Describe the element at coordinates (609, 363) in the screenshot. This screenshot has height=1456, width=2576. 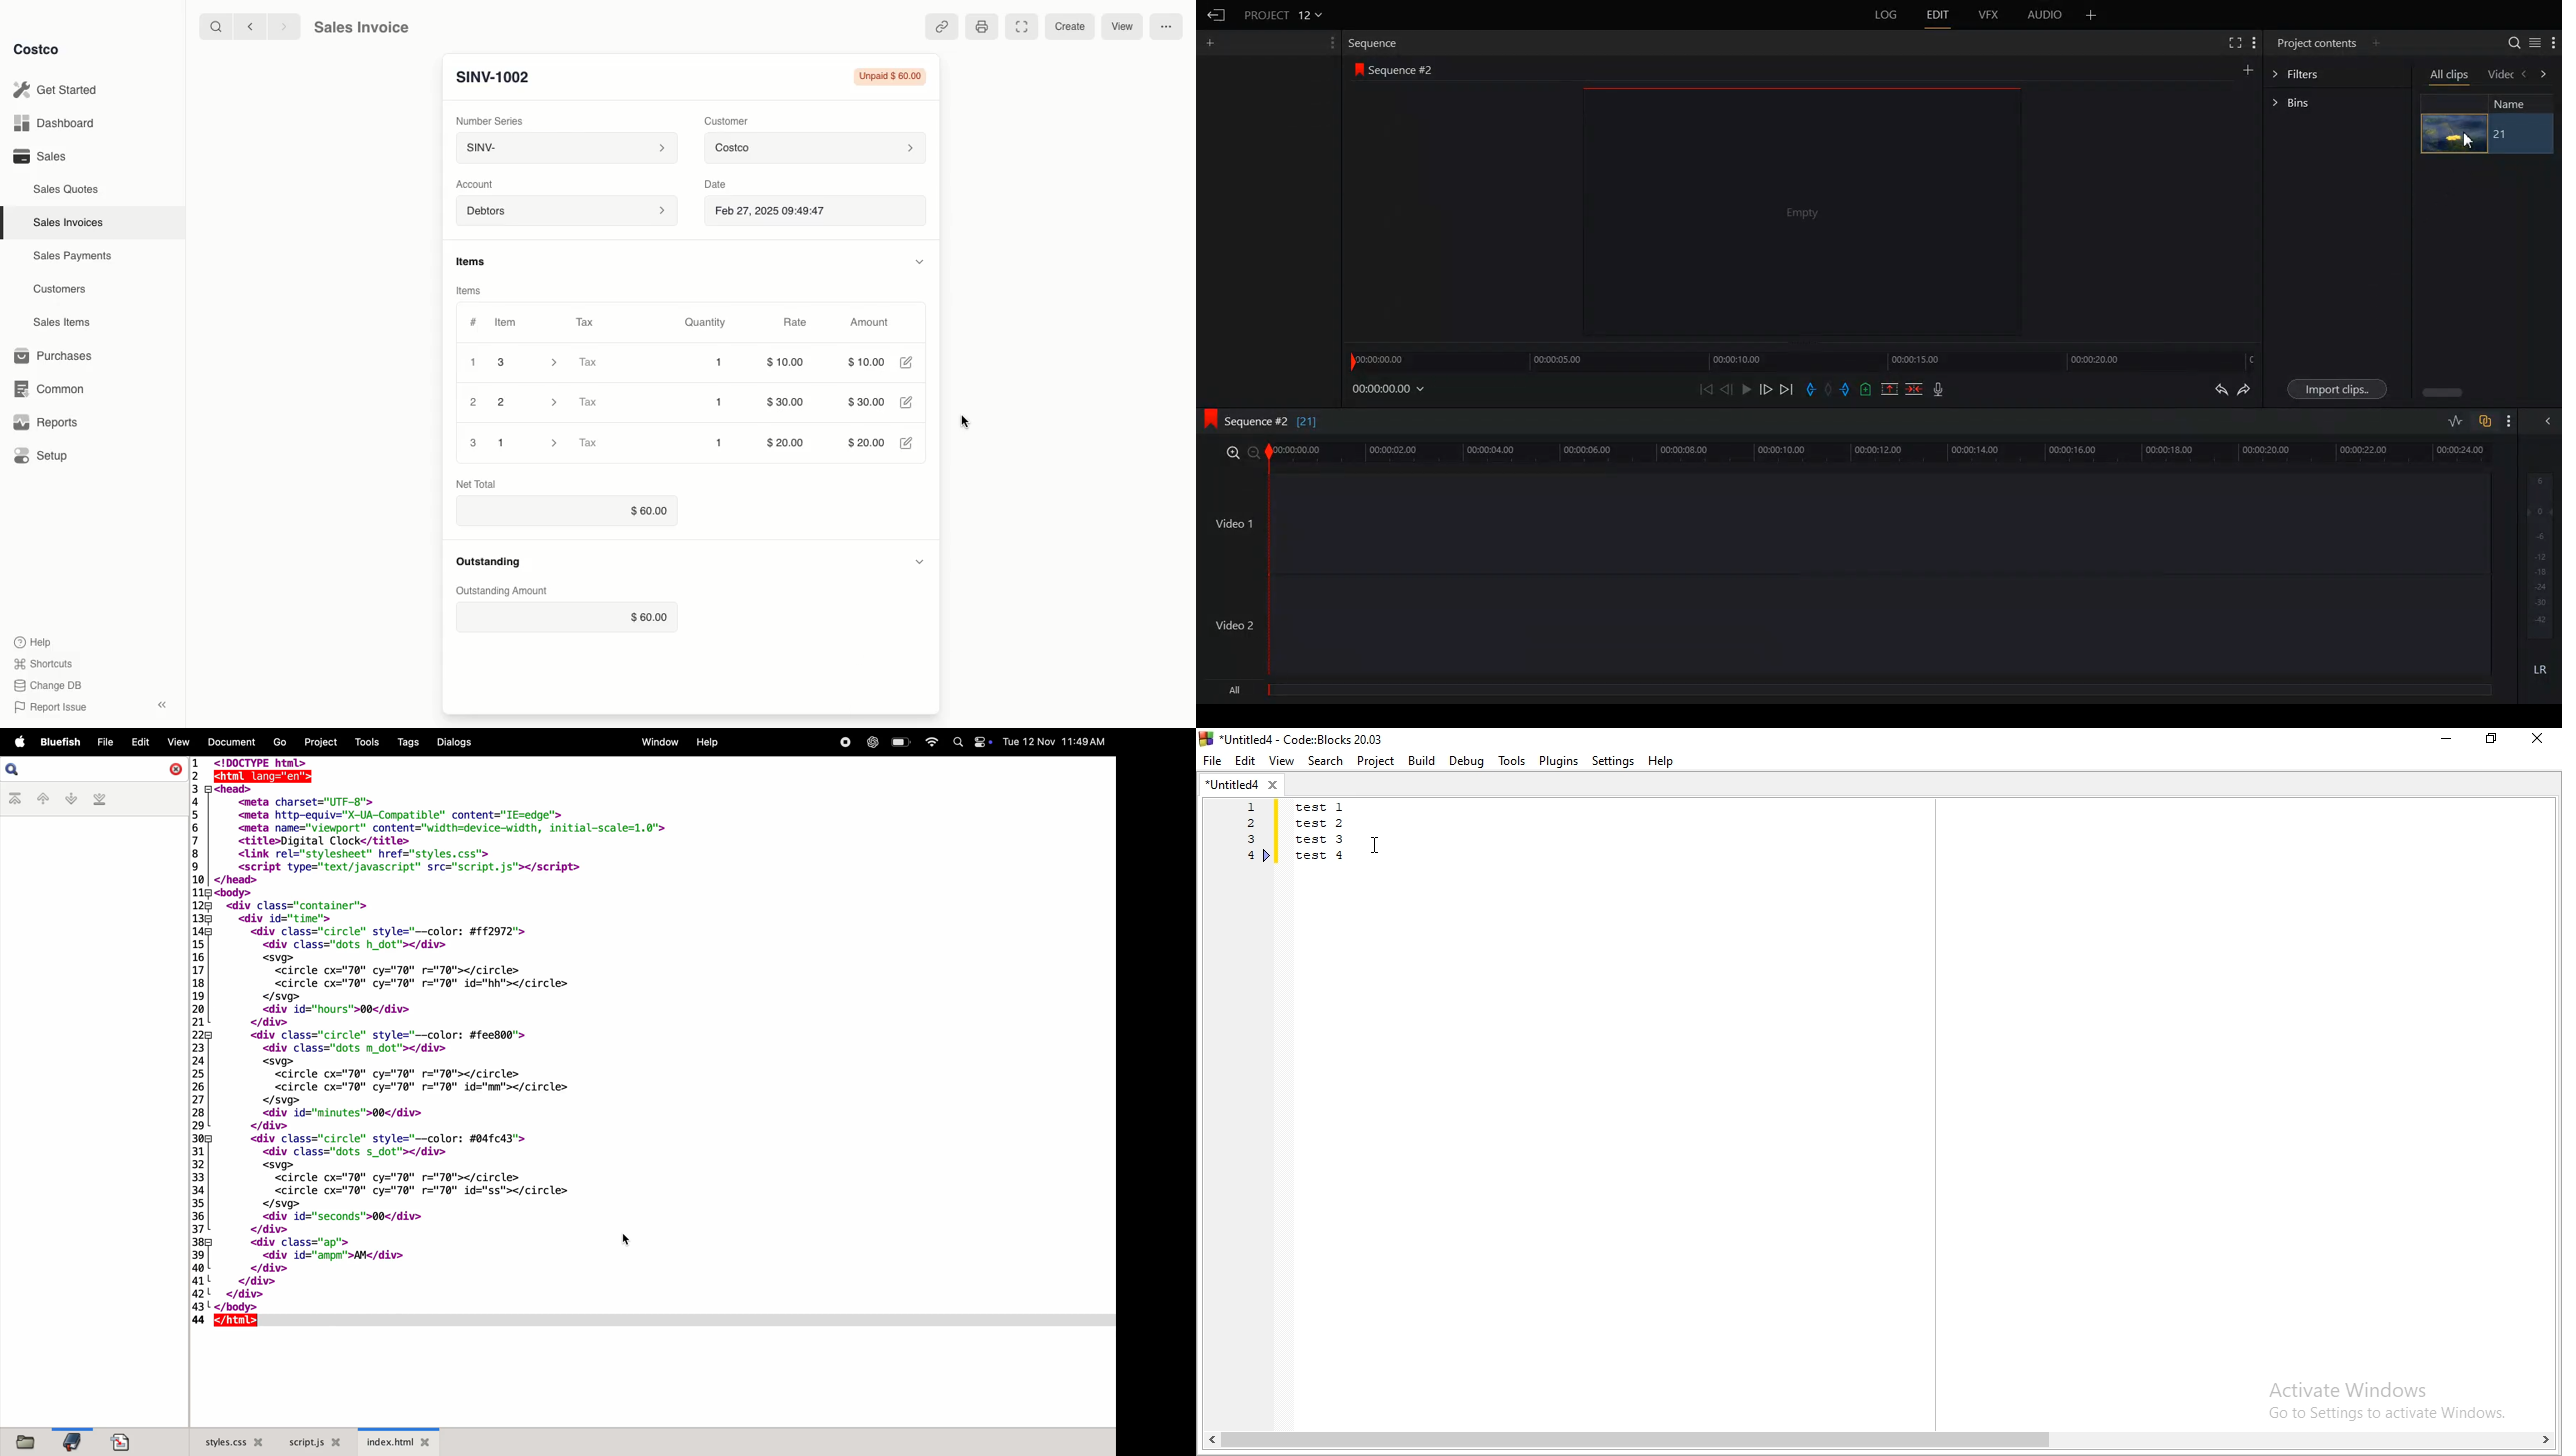
I see `Tax` at that location.